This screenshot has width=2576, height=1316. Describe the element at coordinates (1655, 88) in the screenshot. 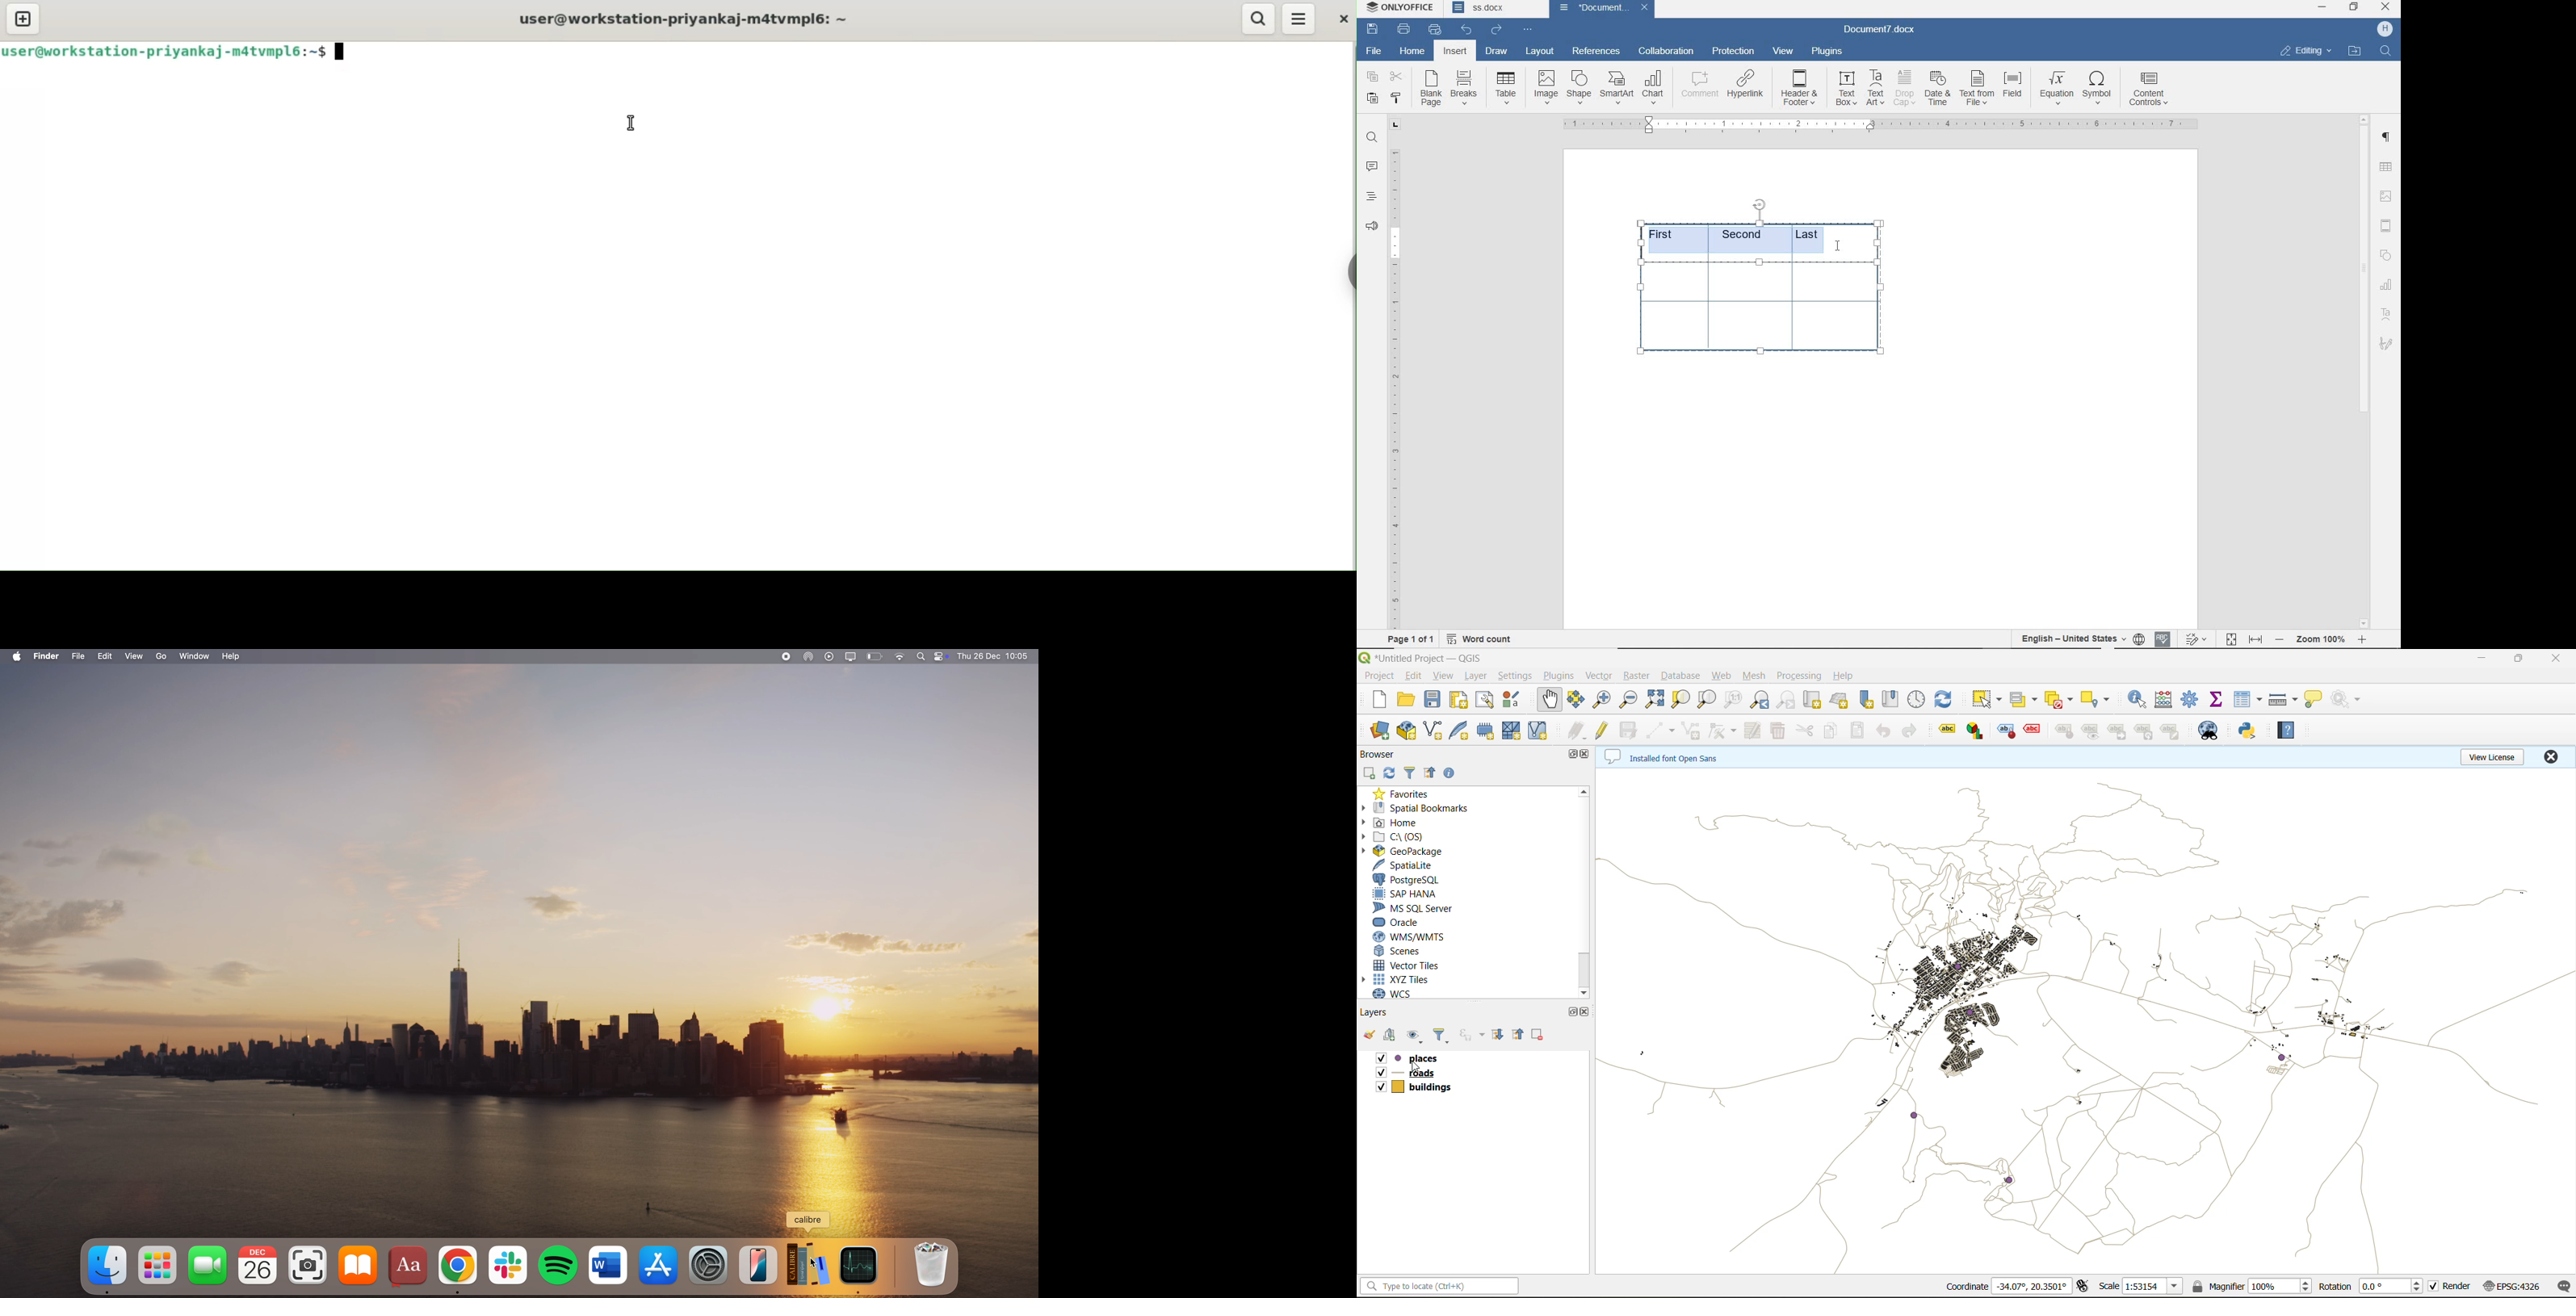

I see `chart` at that location.